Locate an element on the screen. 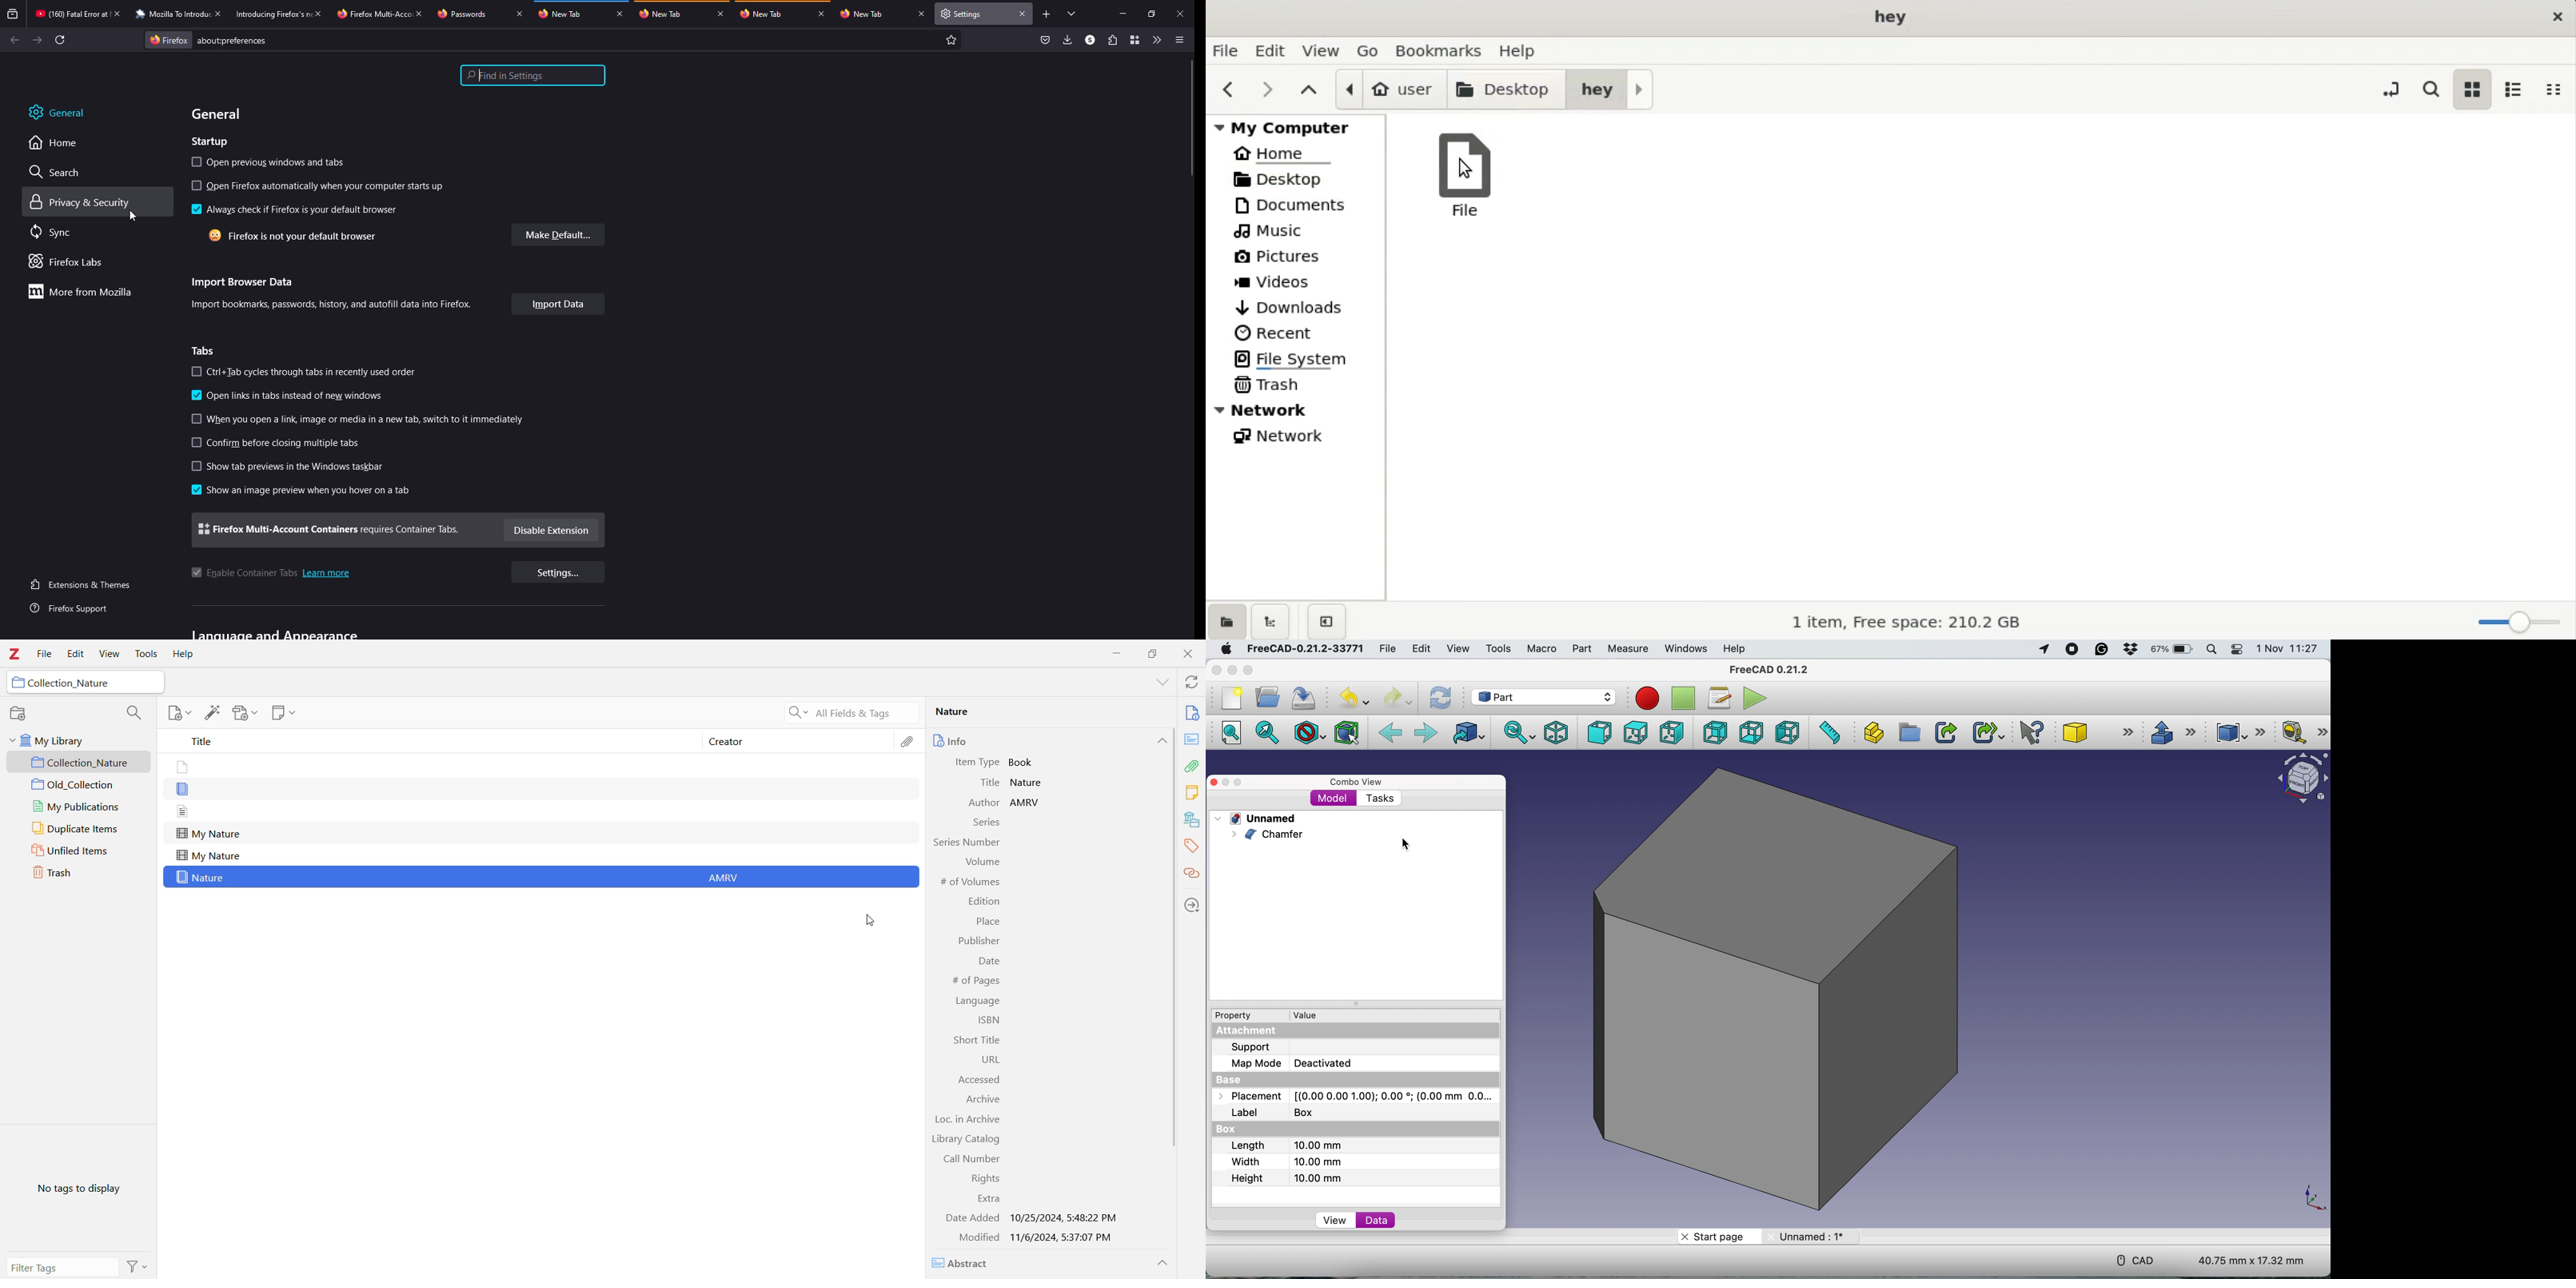 The width and height of the screenshot is (2576, 1288). tabs is located at coordinates (206, 350).